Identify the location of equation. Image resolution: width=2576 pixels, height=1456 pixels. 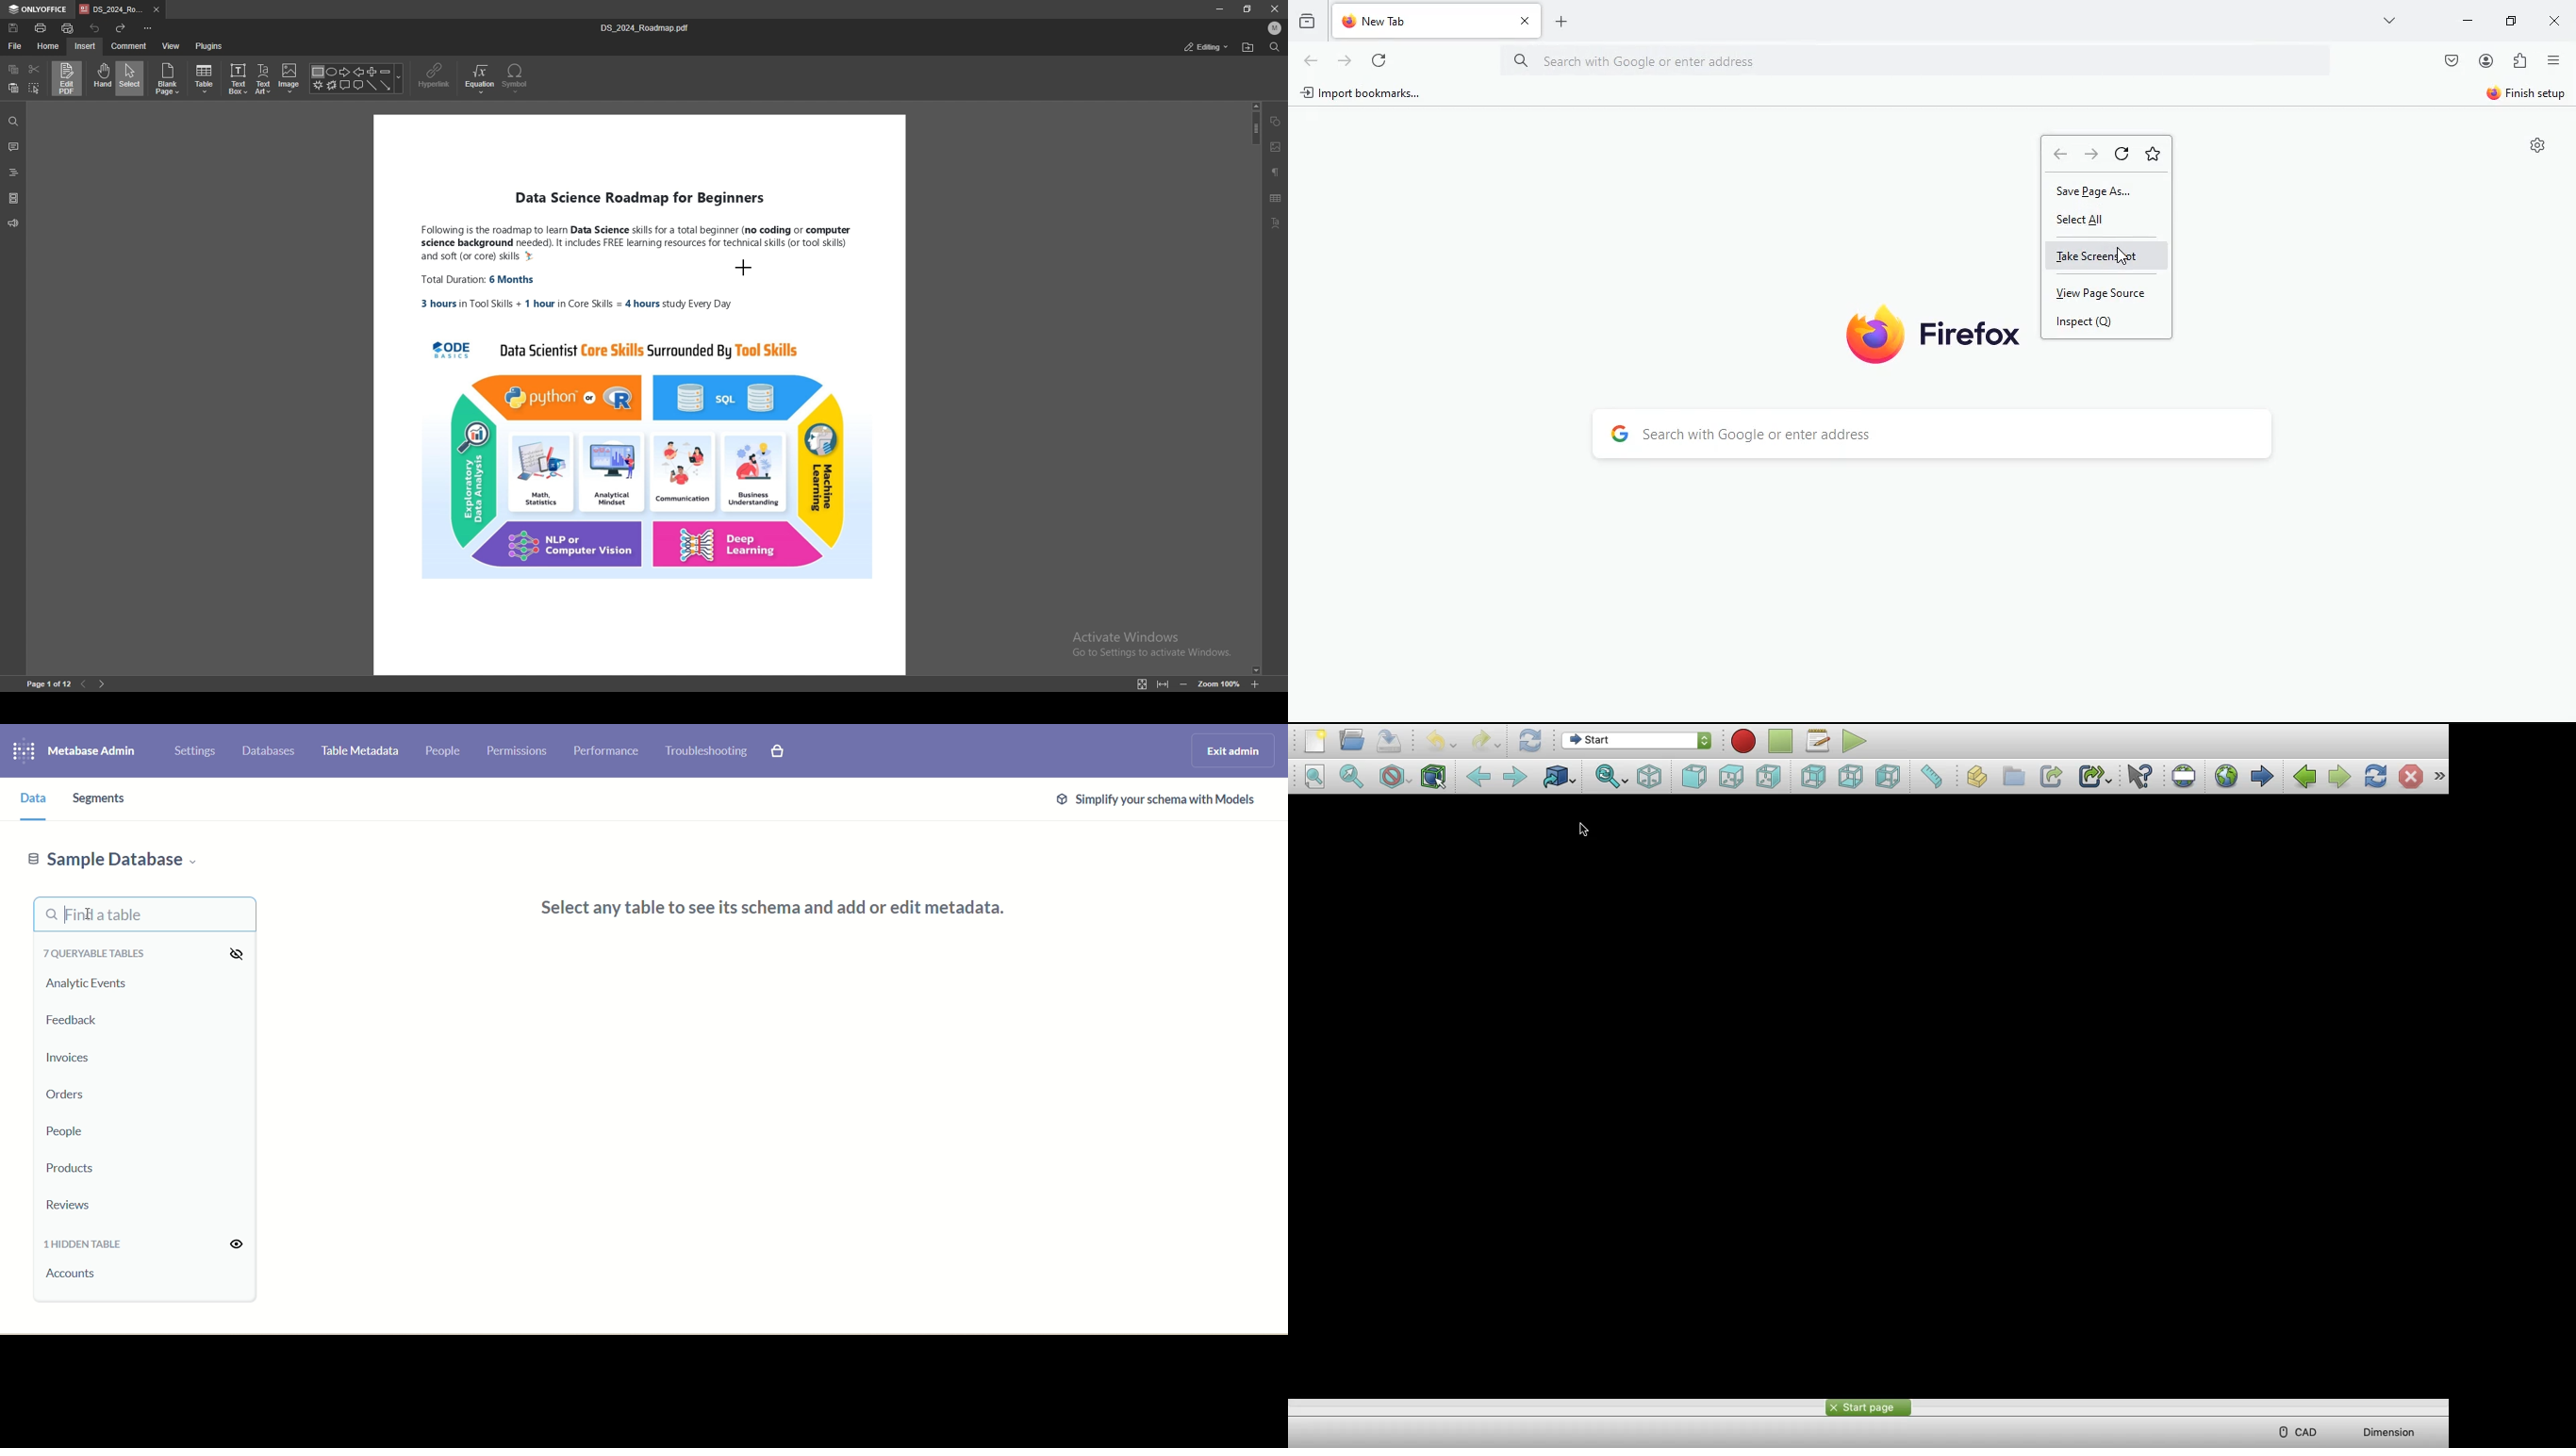
(481, 78).